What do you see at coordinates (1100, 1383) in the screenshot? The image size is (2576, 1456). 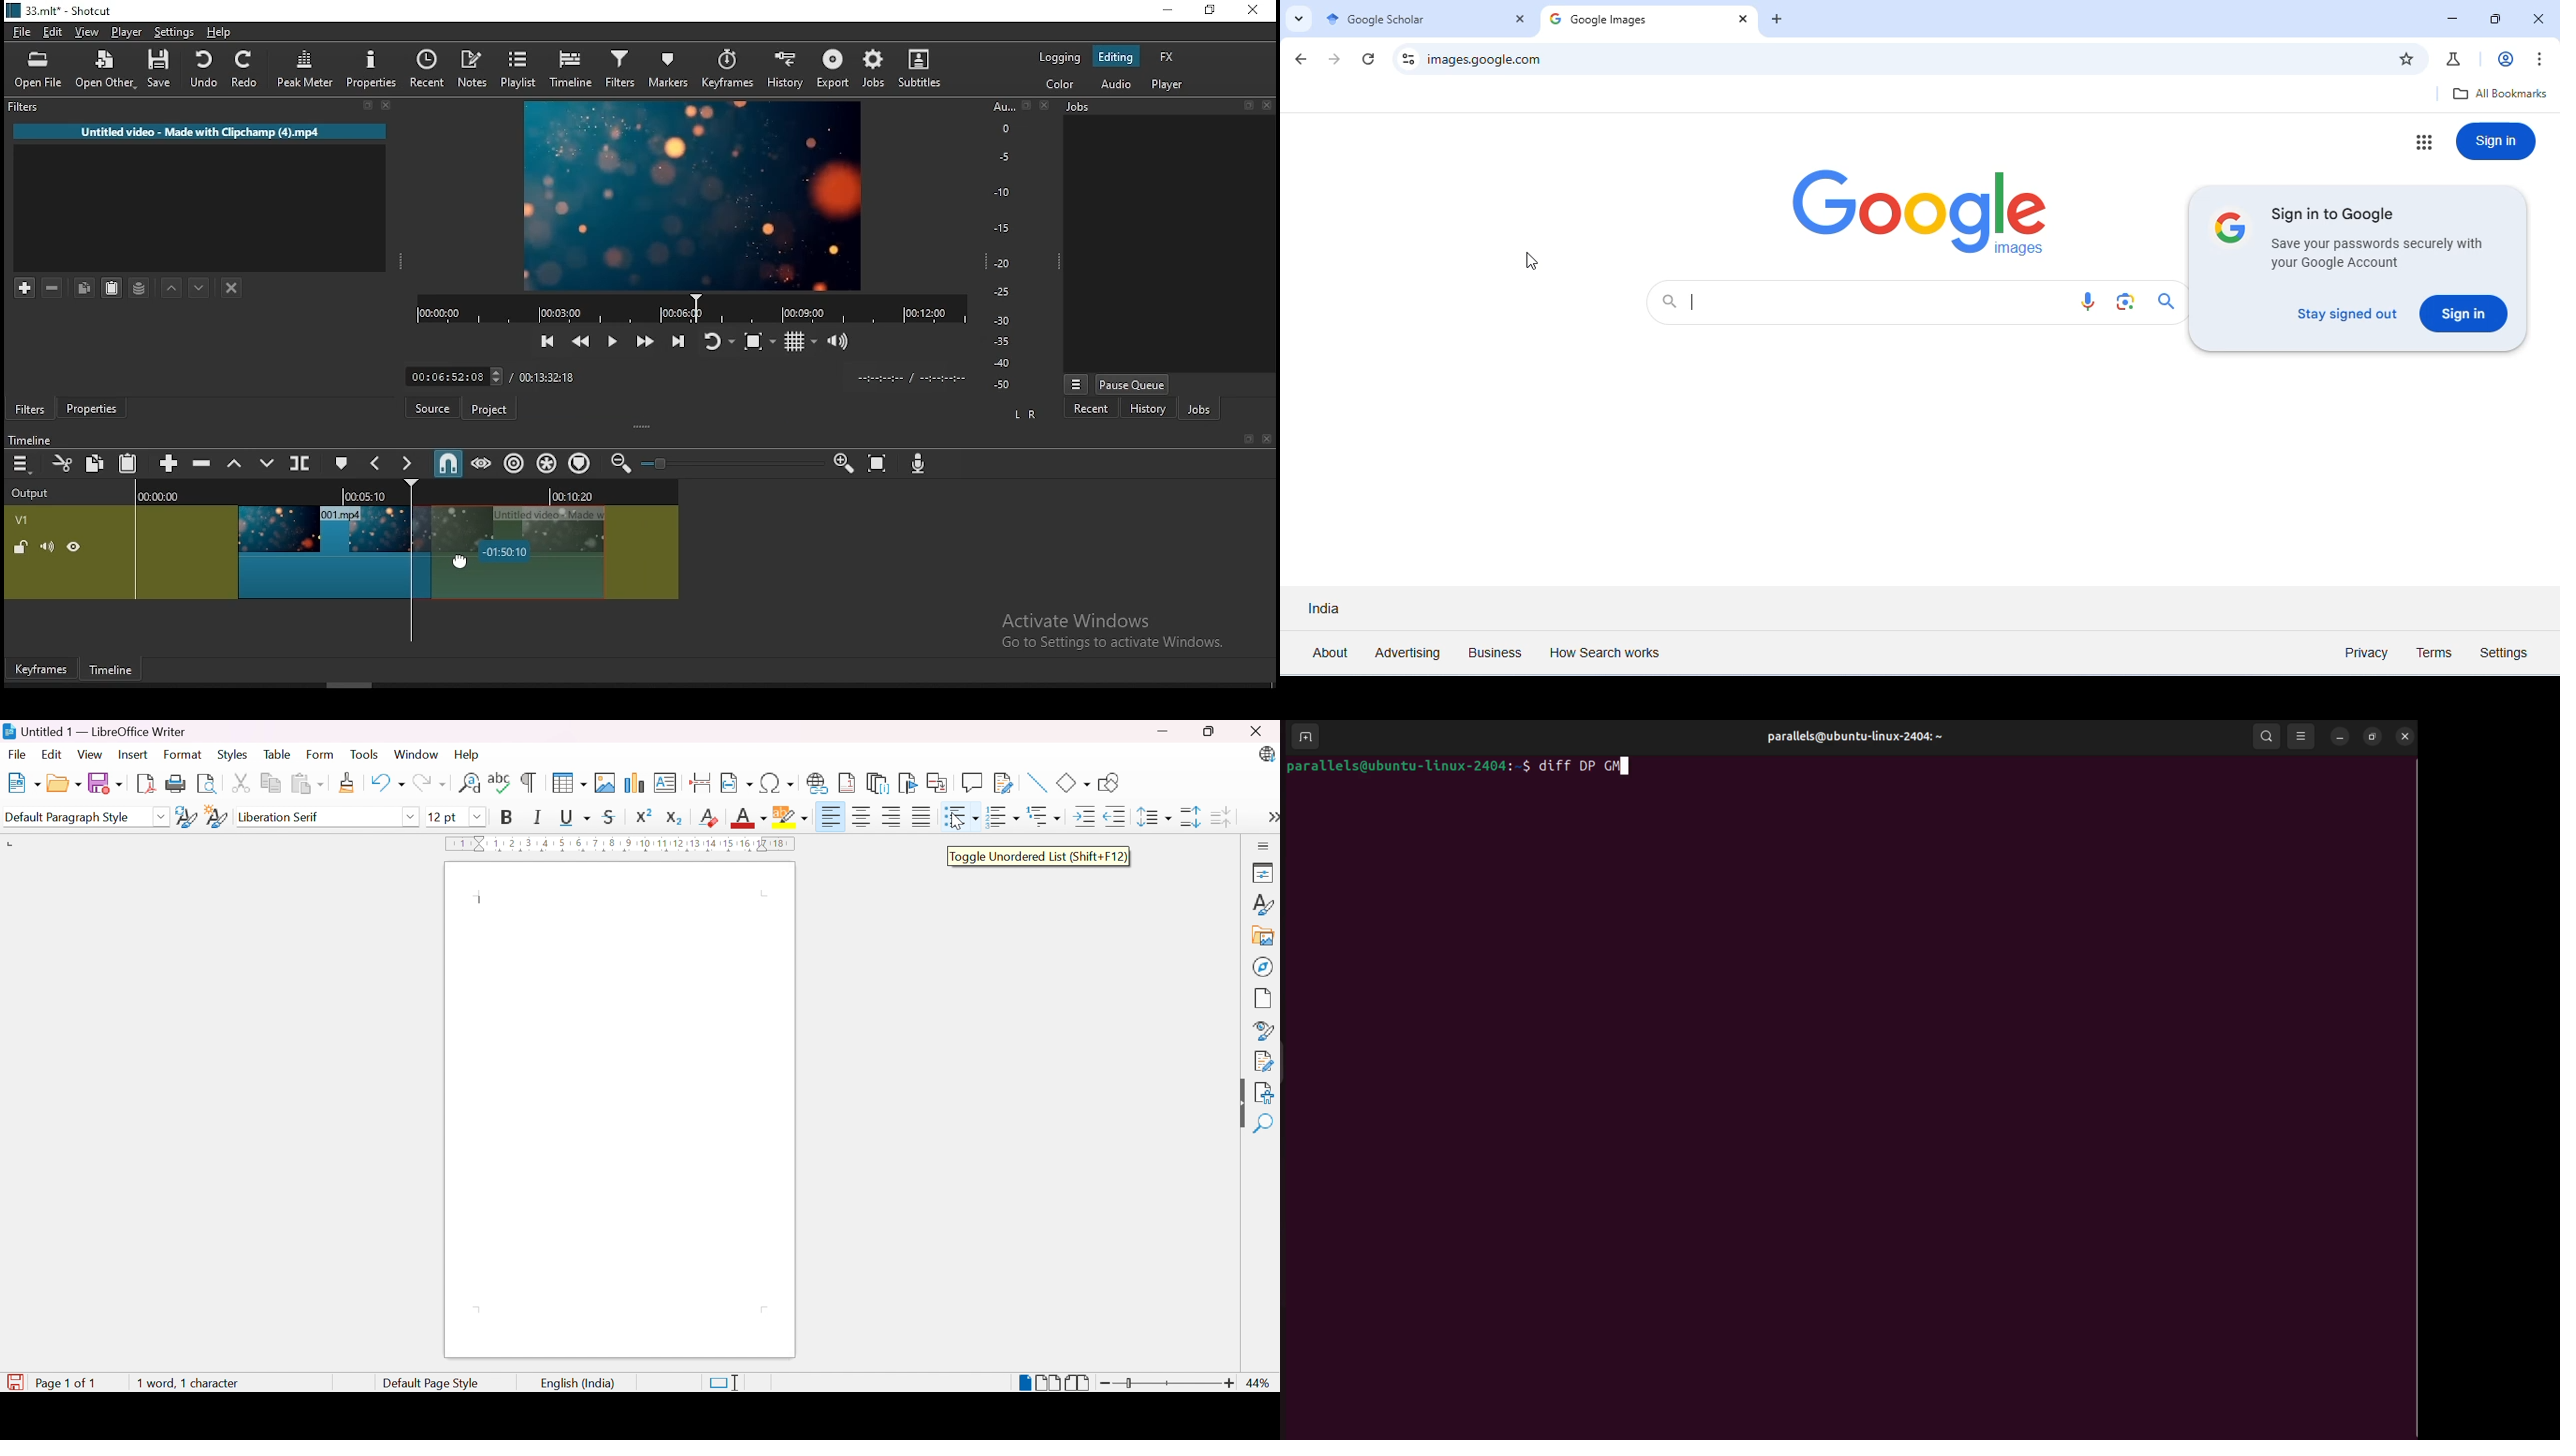 I see `Zoom out` at bounding box center [1100, 1383].